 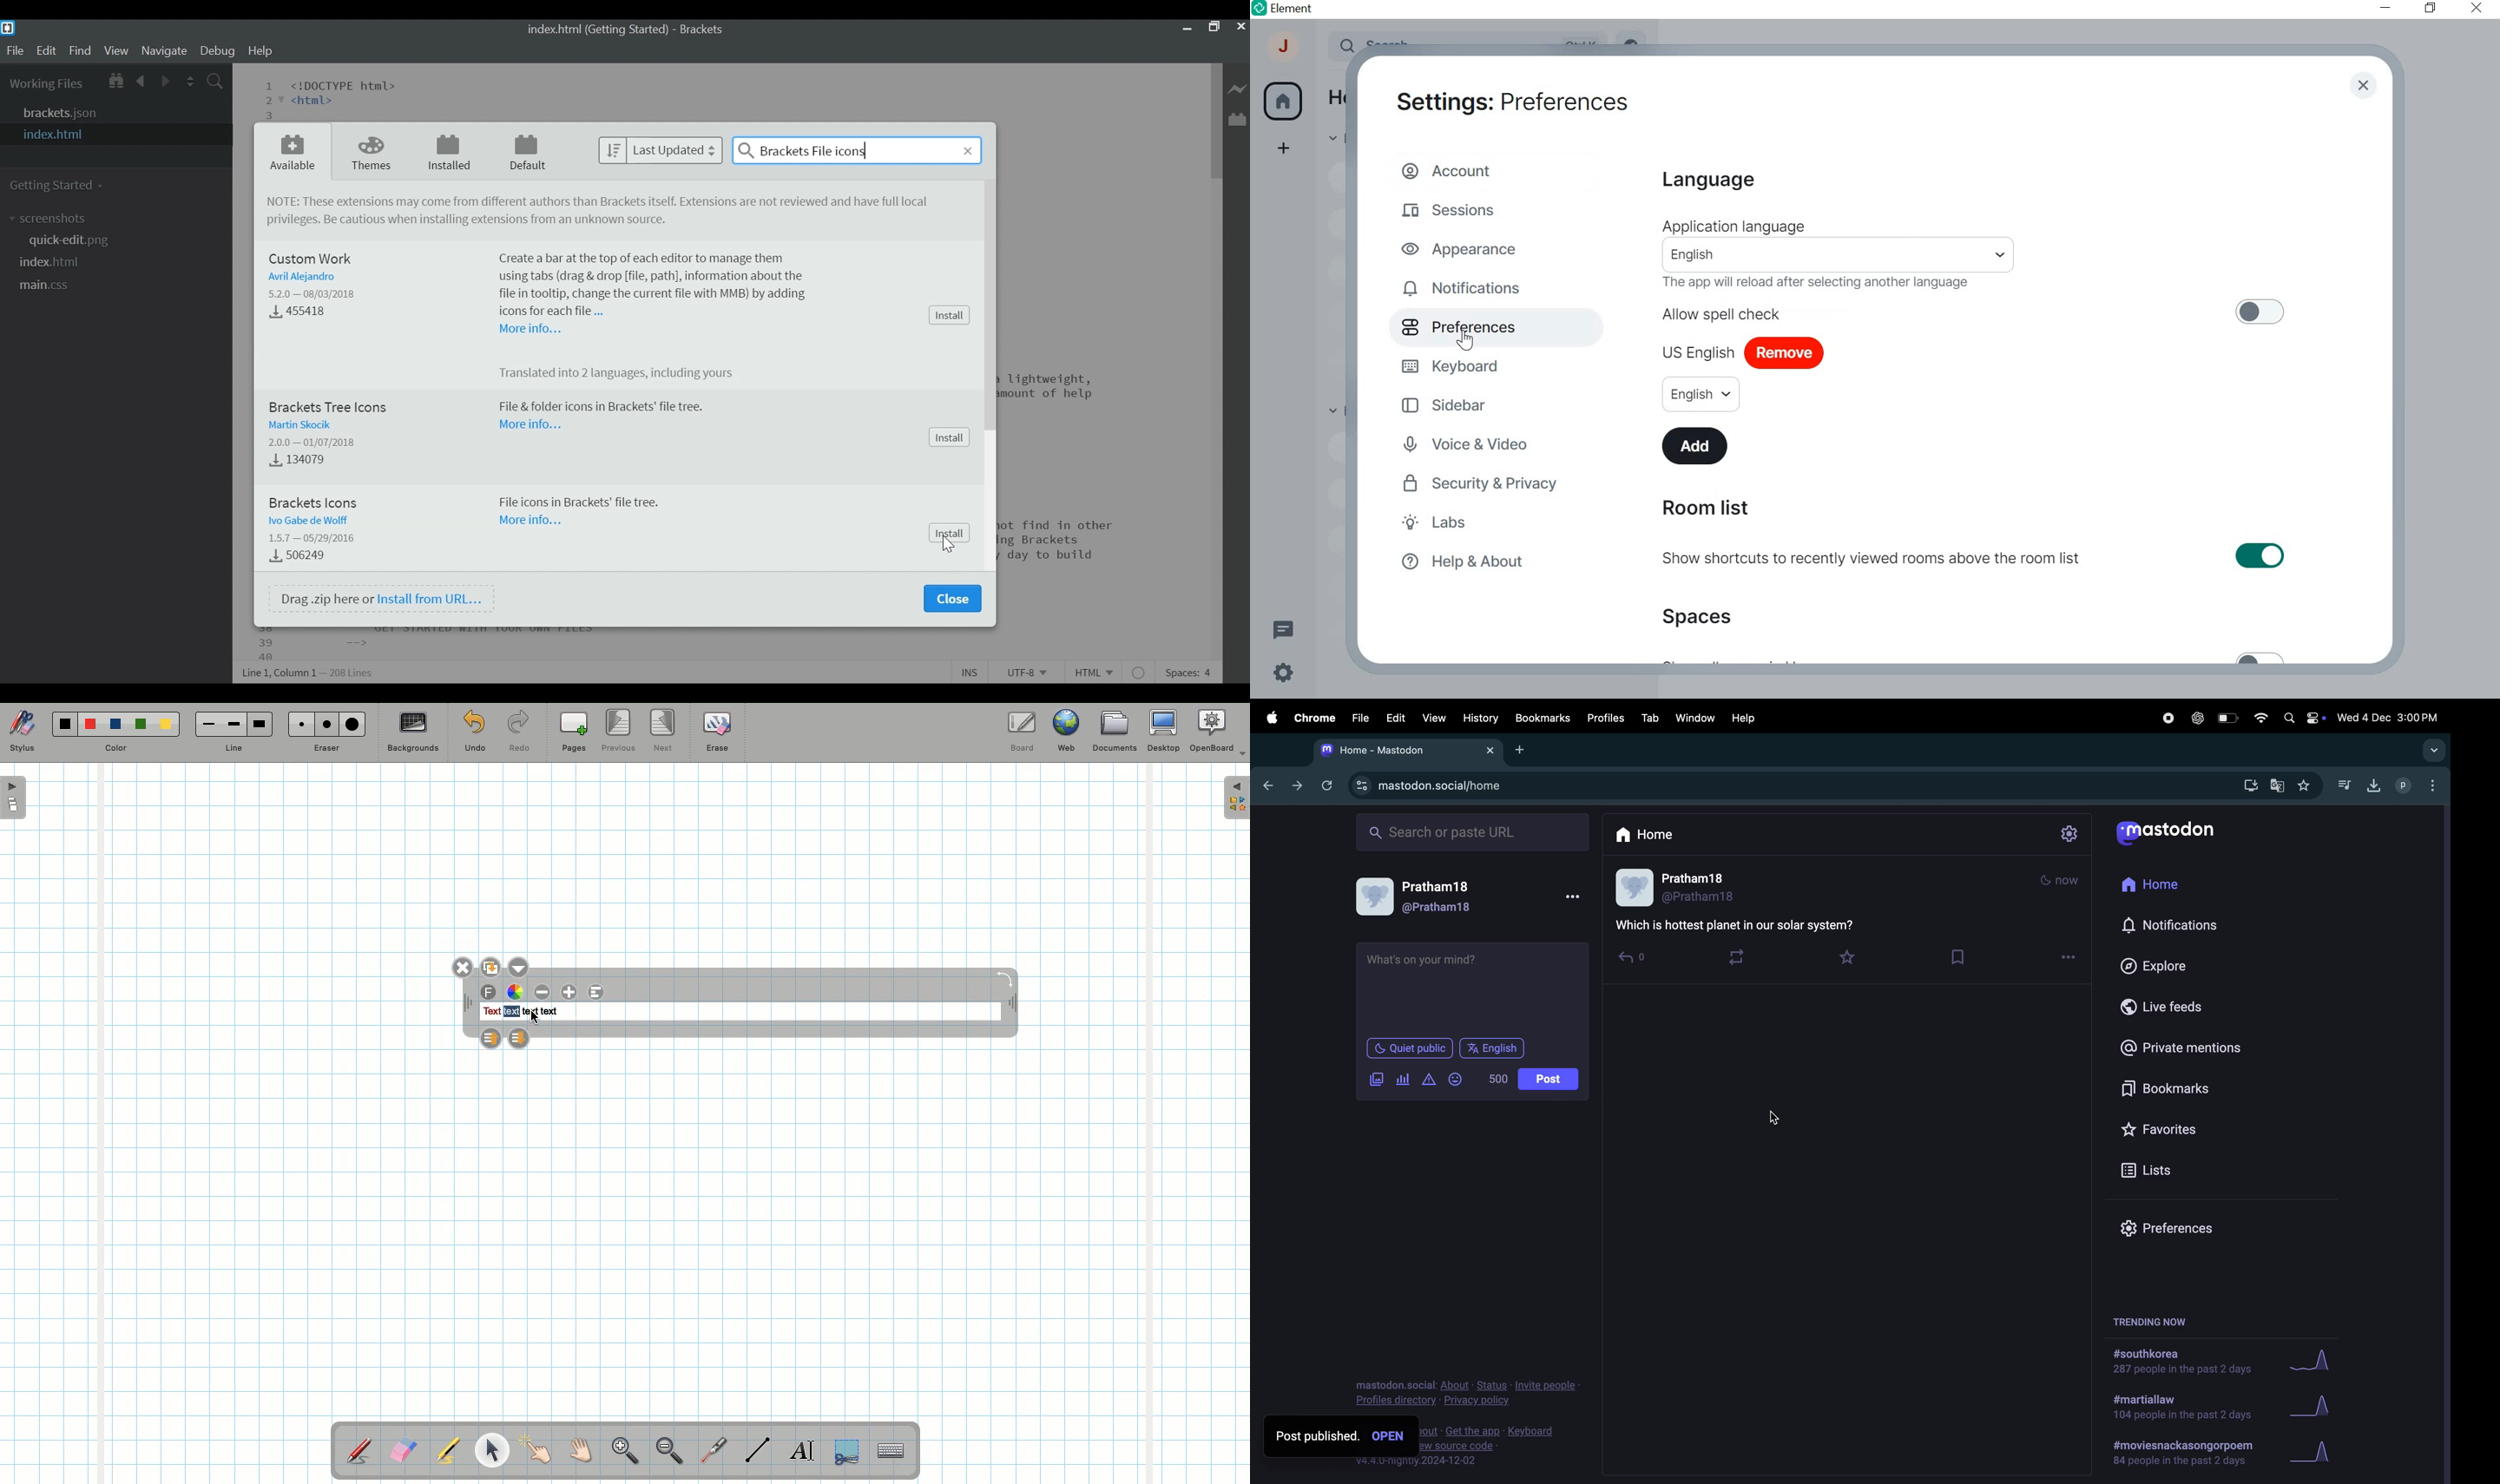 I want to click on Font, so click(x=490, y=993).